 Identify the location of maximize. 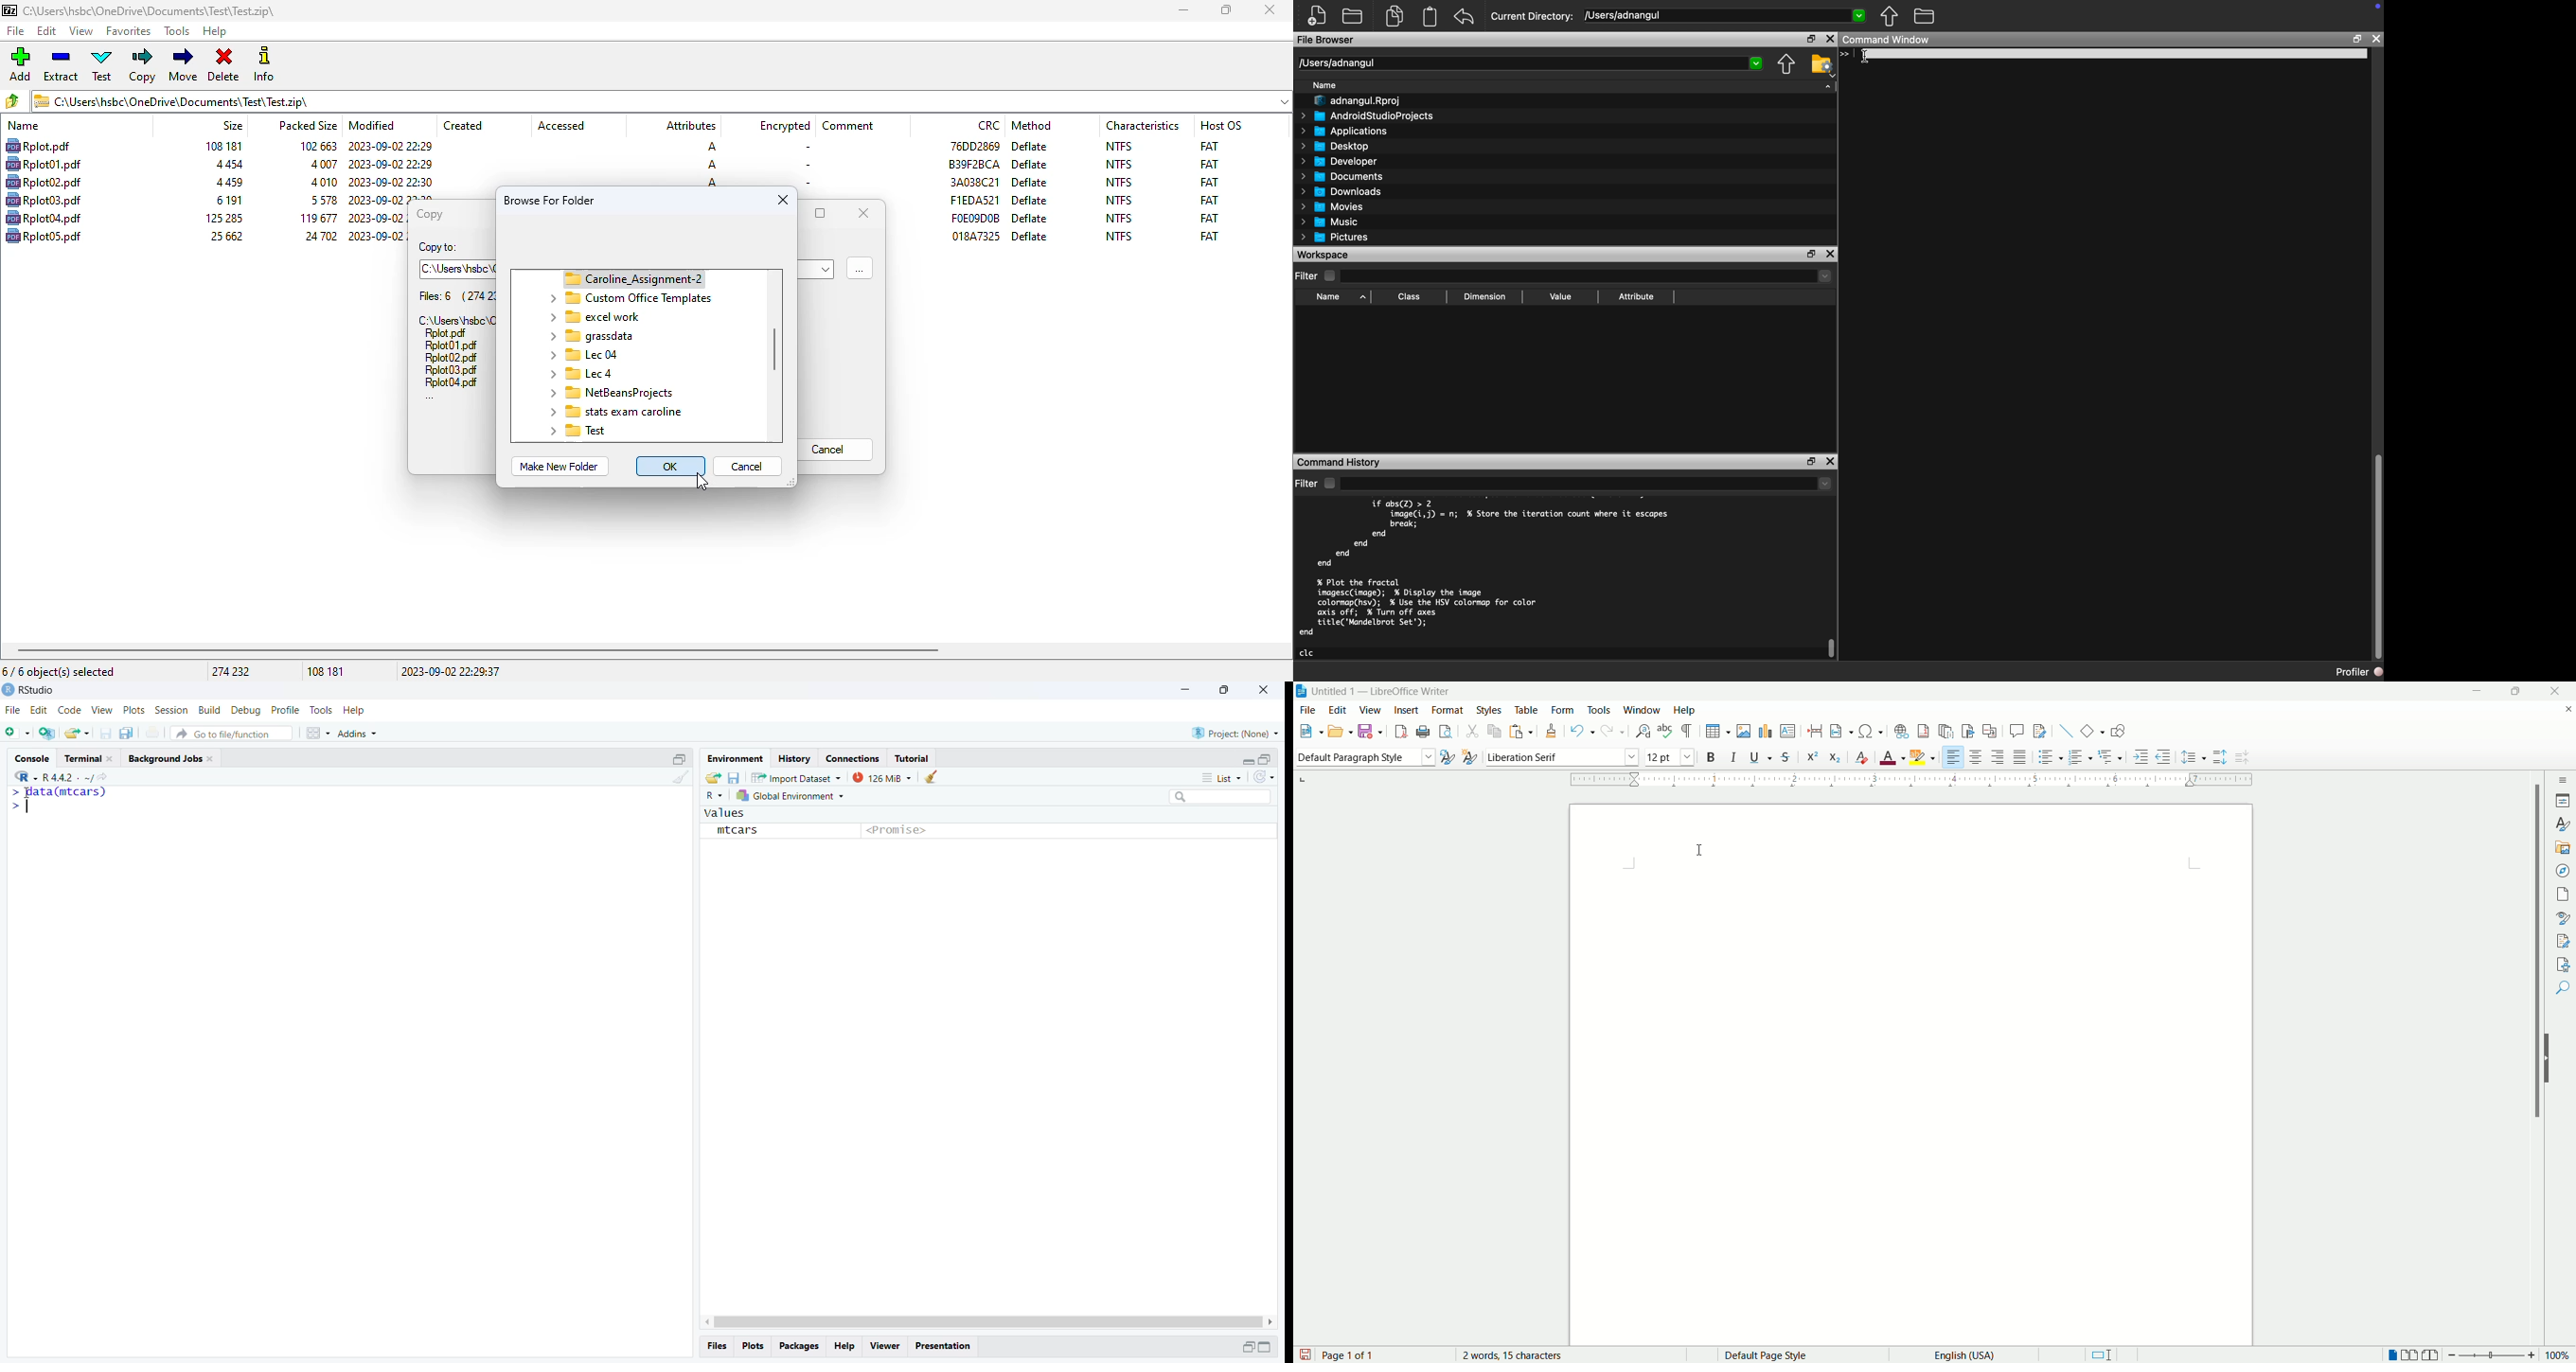
(1266, 760).